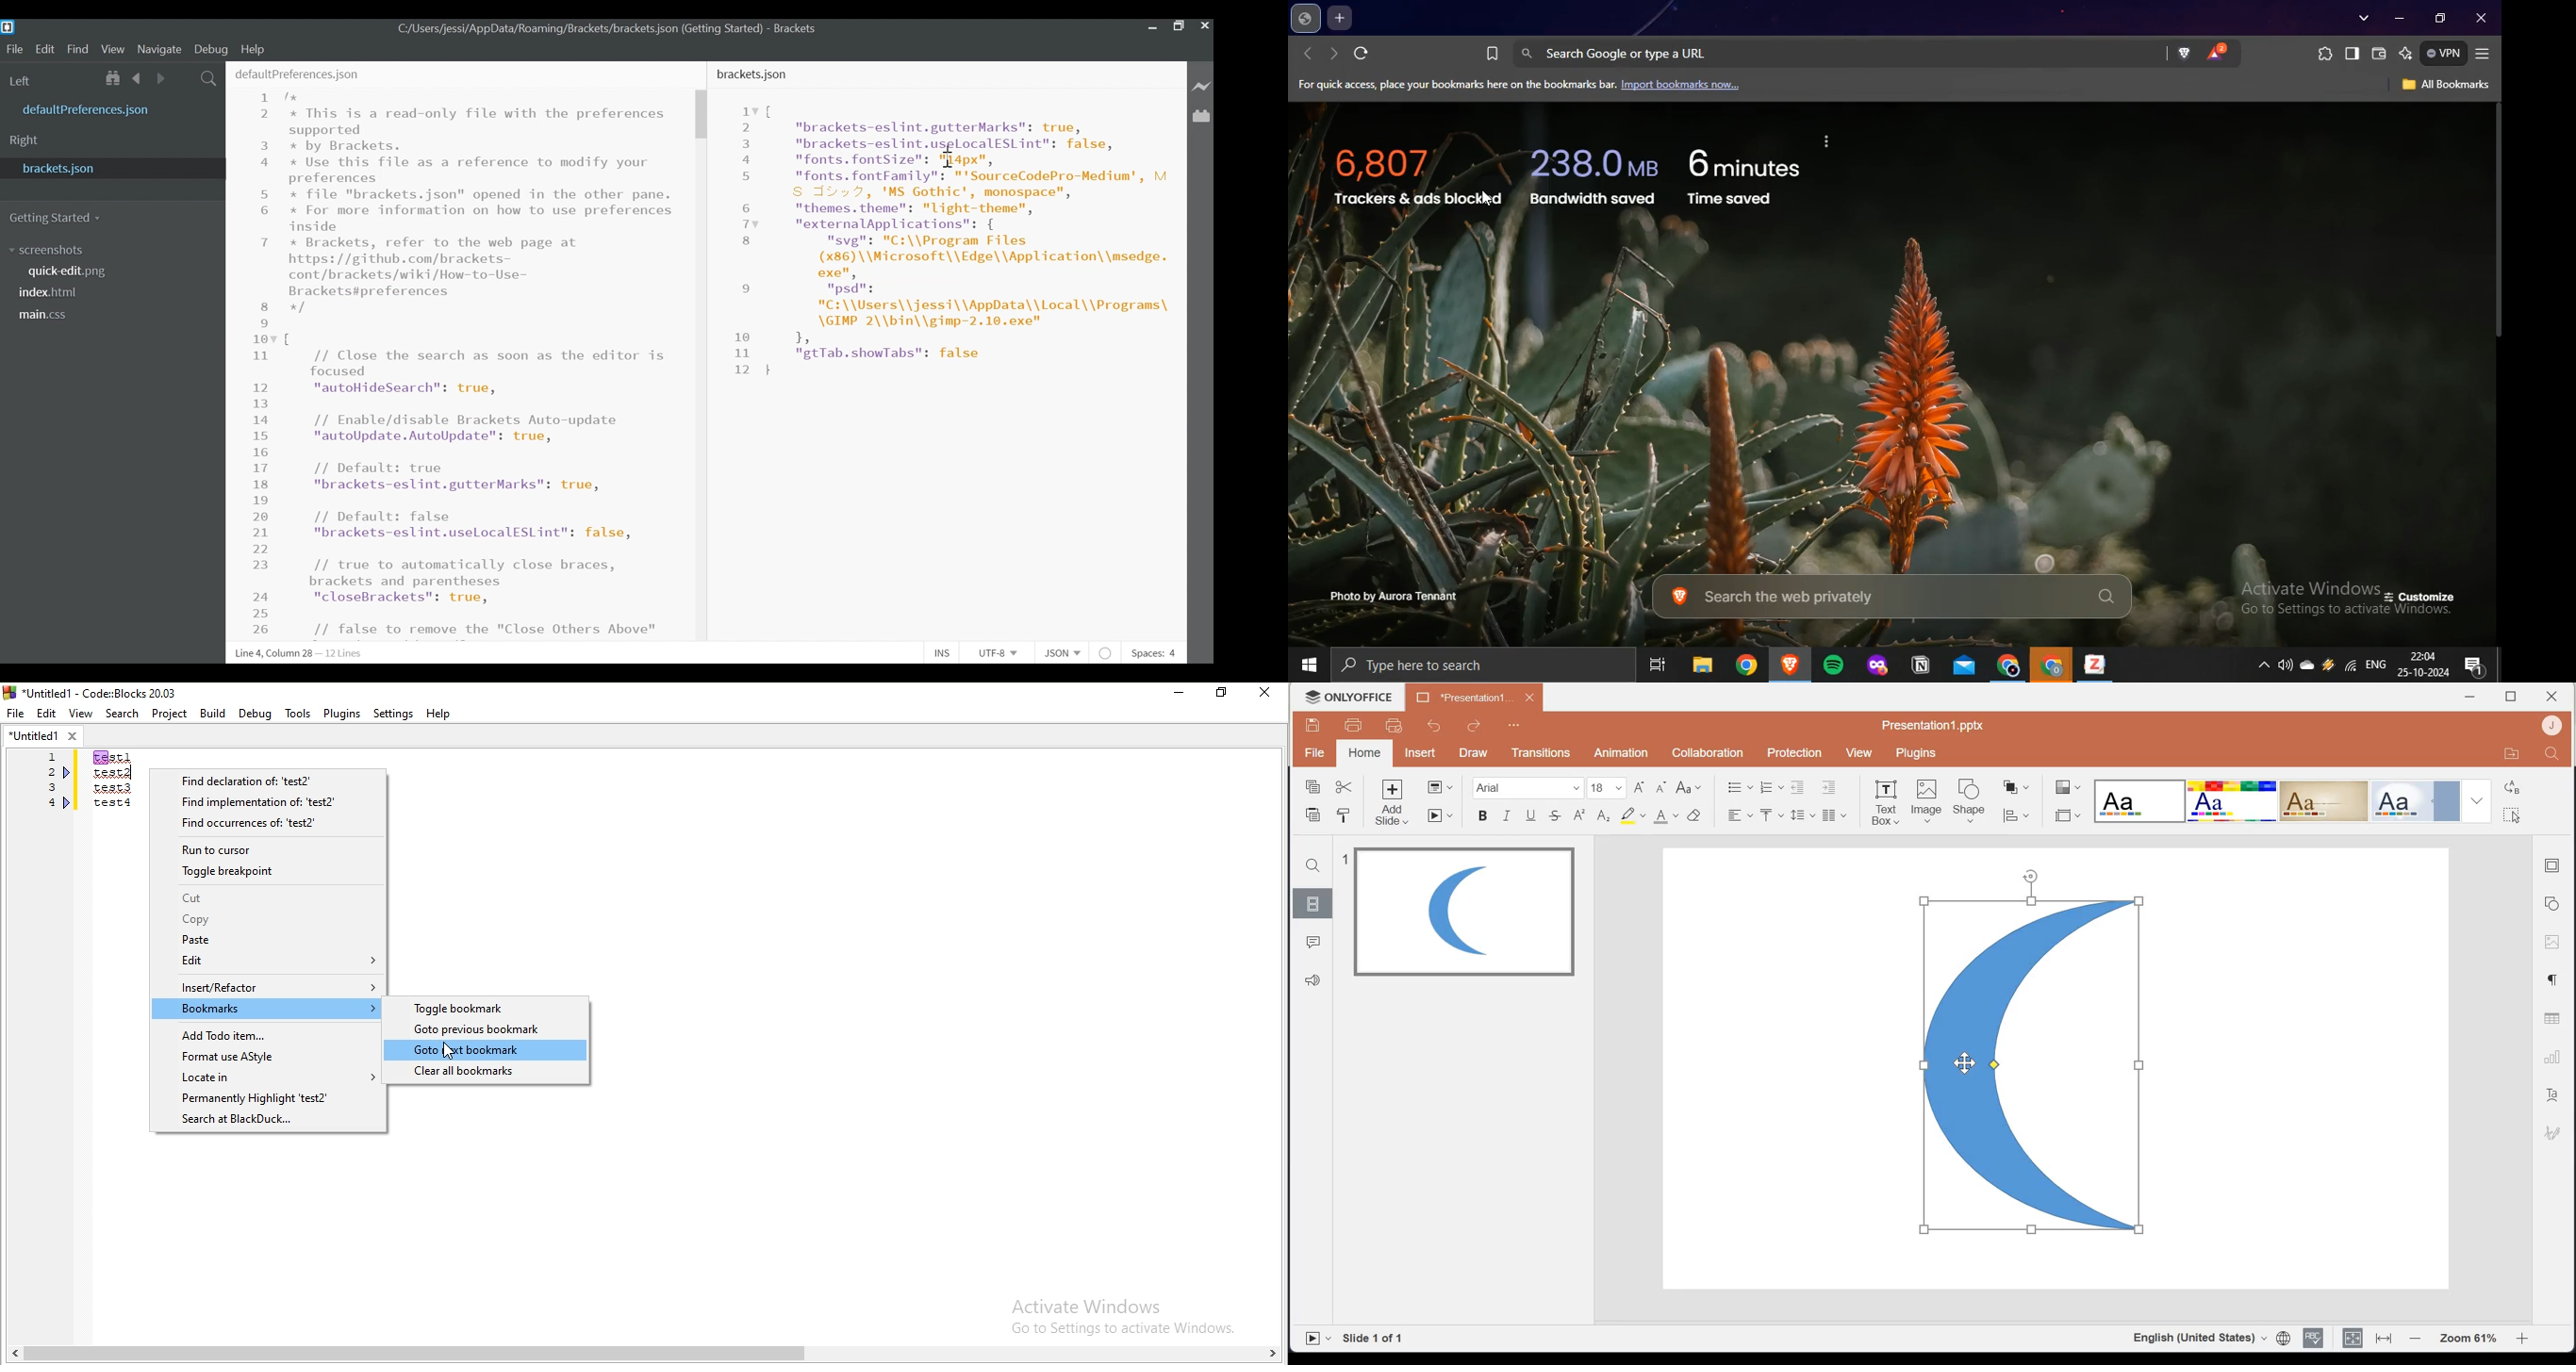 Image resolution: width=2576 pixels, height=1372 pixels. What do you see at coordinates (2325, 801) in the screenshot?
I see `Classic` at bounding box center [2325, 801].